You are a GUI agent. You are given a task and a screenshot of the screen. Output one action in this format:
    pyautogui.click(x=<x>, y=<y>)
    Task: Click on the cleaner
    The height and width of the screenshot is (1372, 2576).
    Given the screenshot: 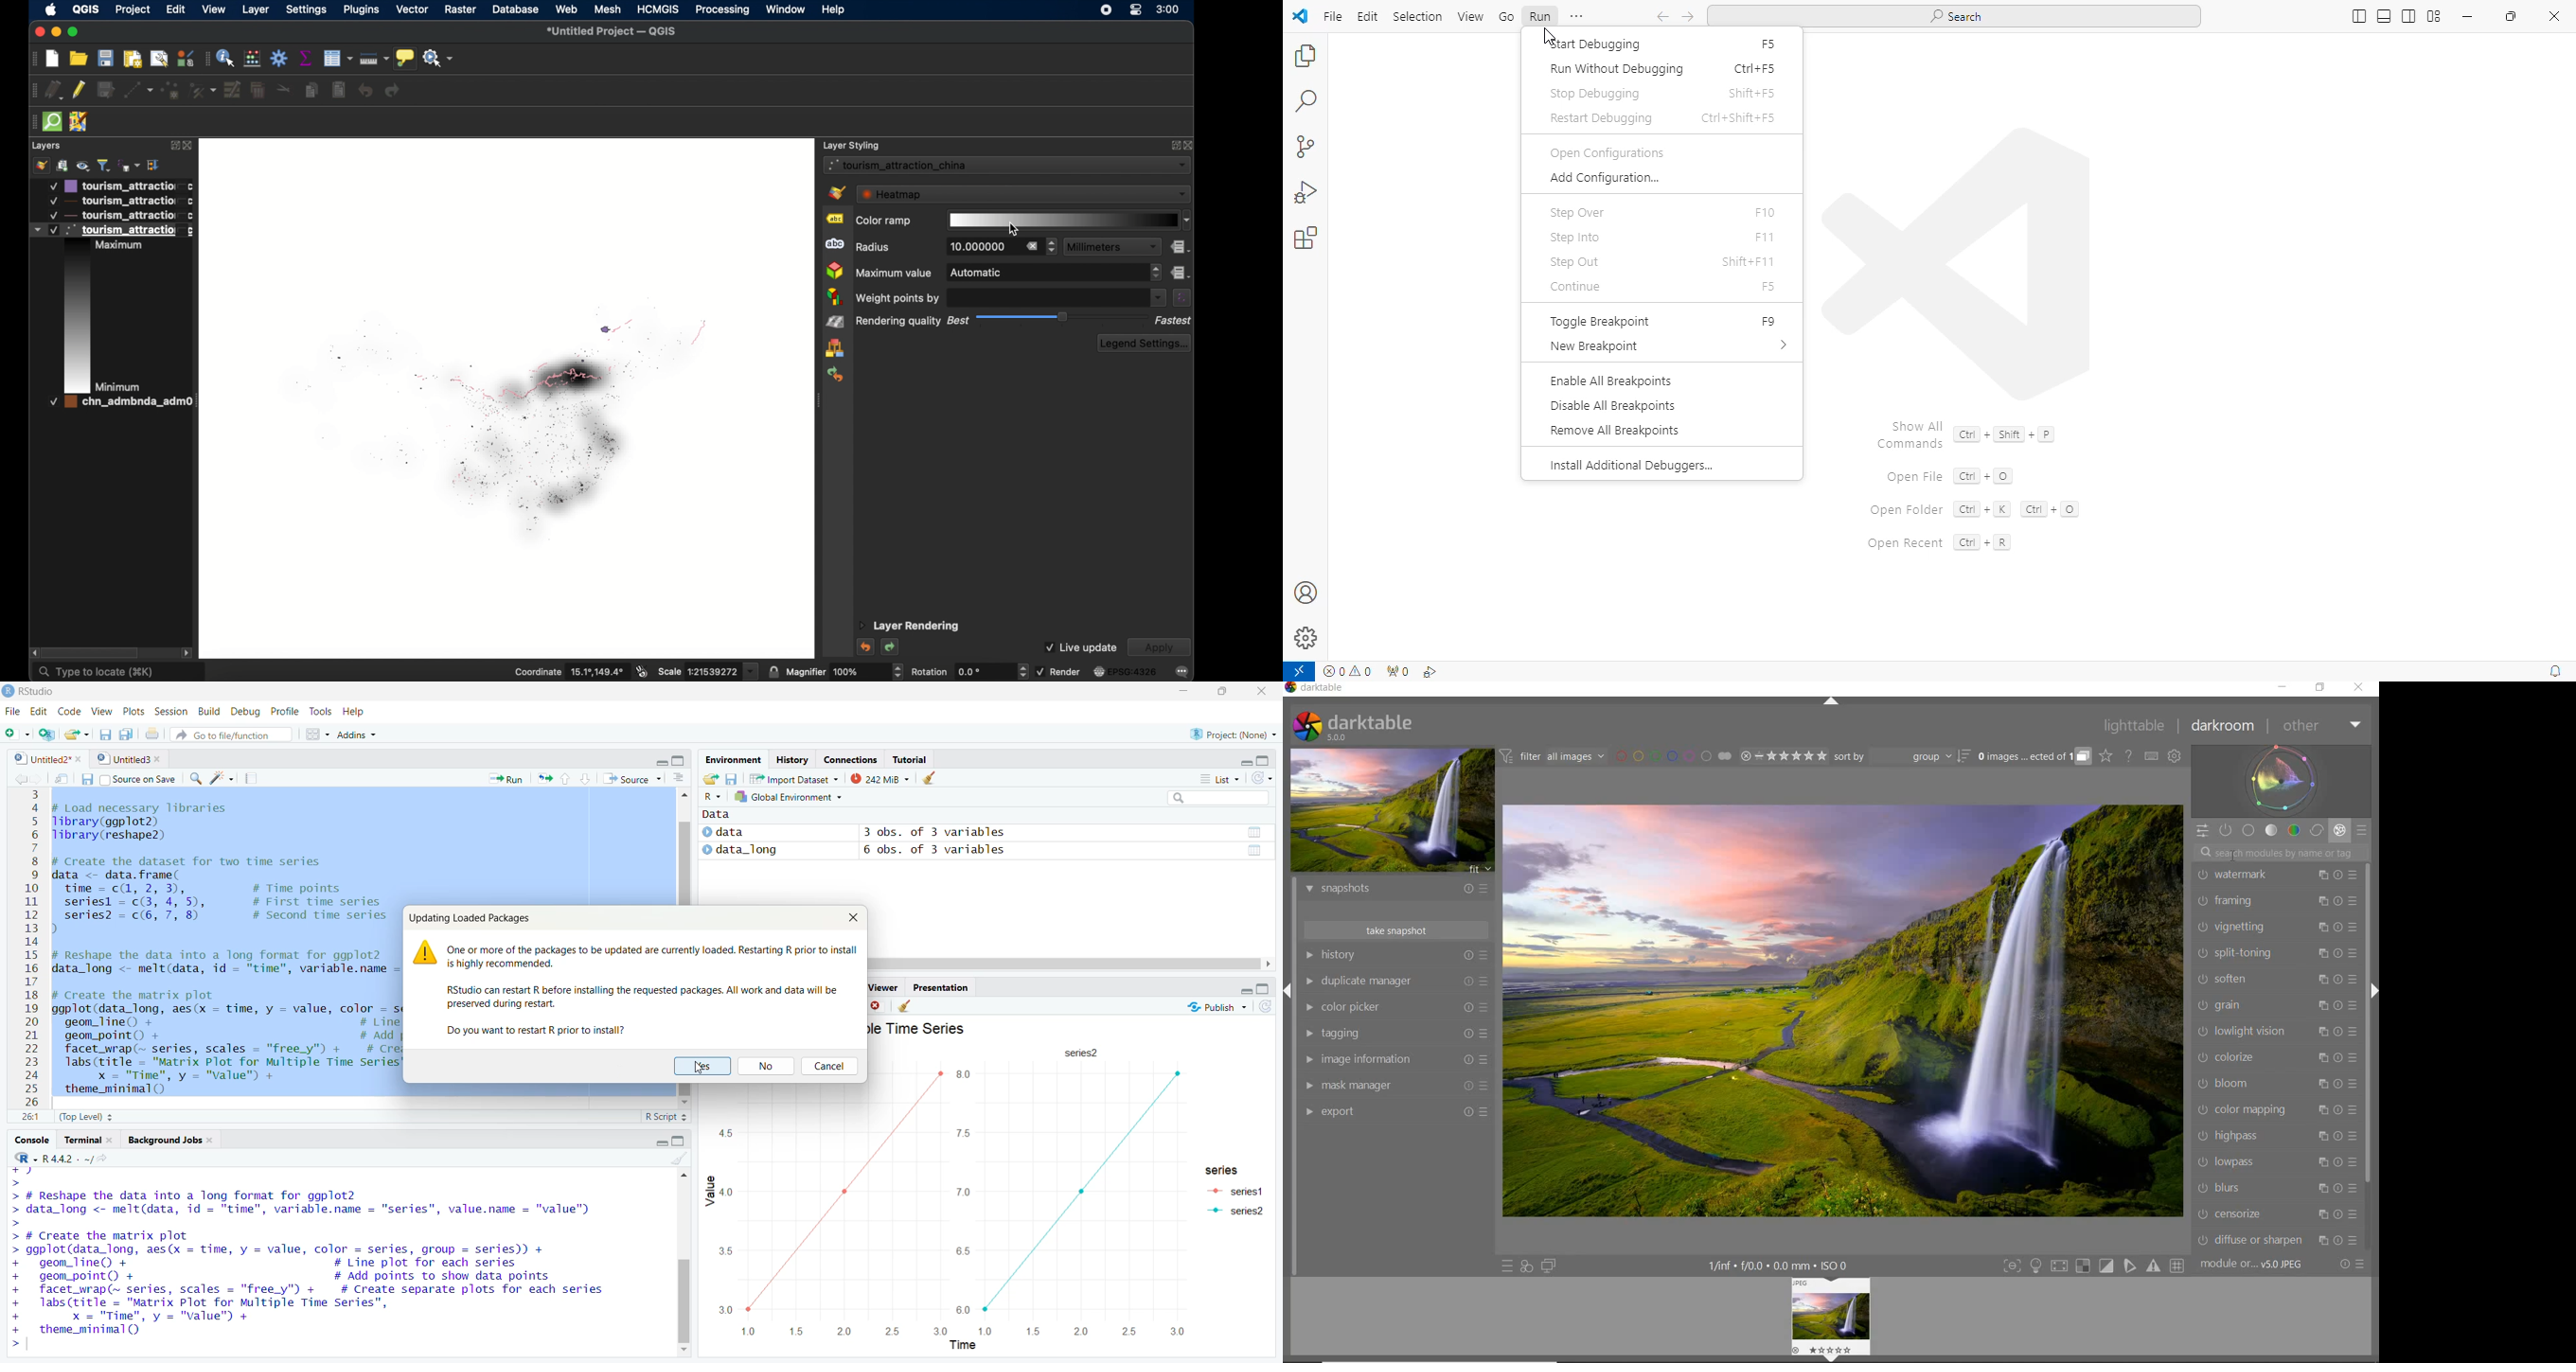 What is the action you would take?
    pyautogui.click(x=936, y=778)
    